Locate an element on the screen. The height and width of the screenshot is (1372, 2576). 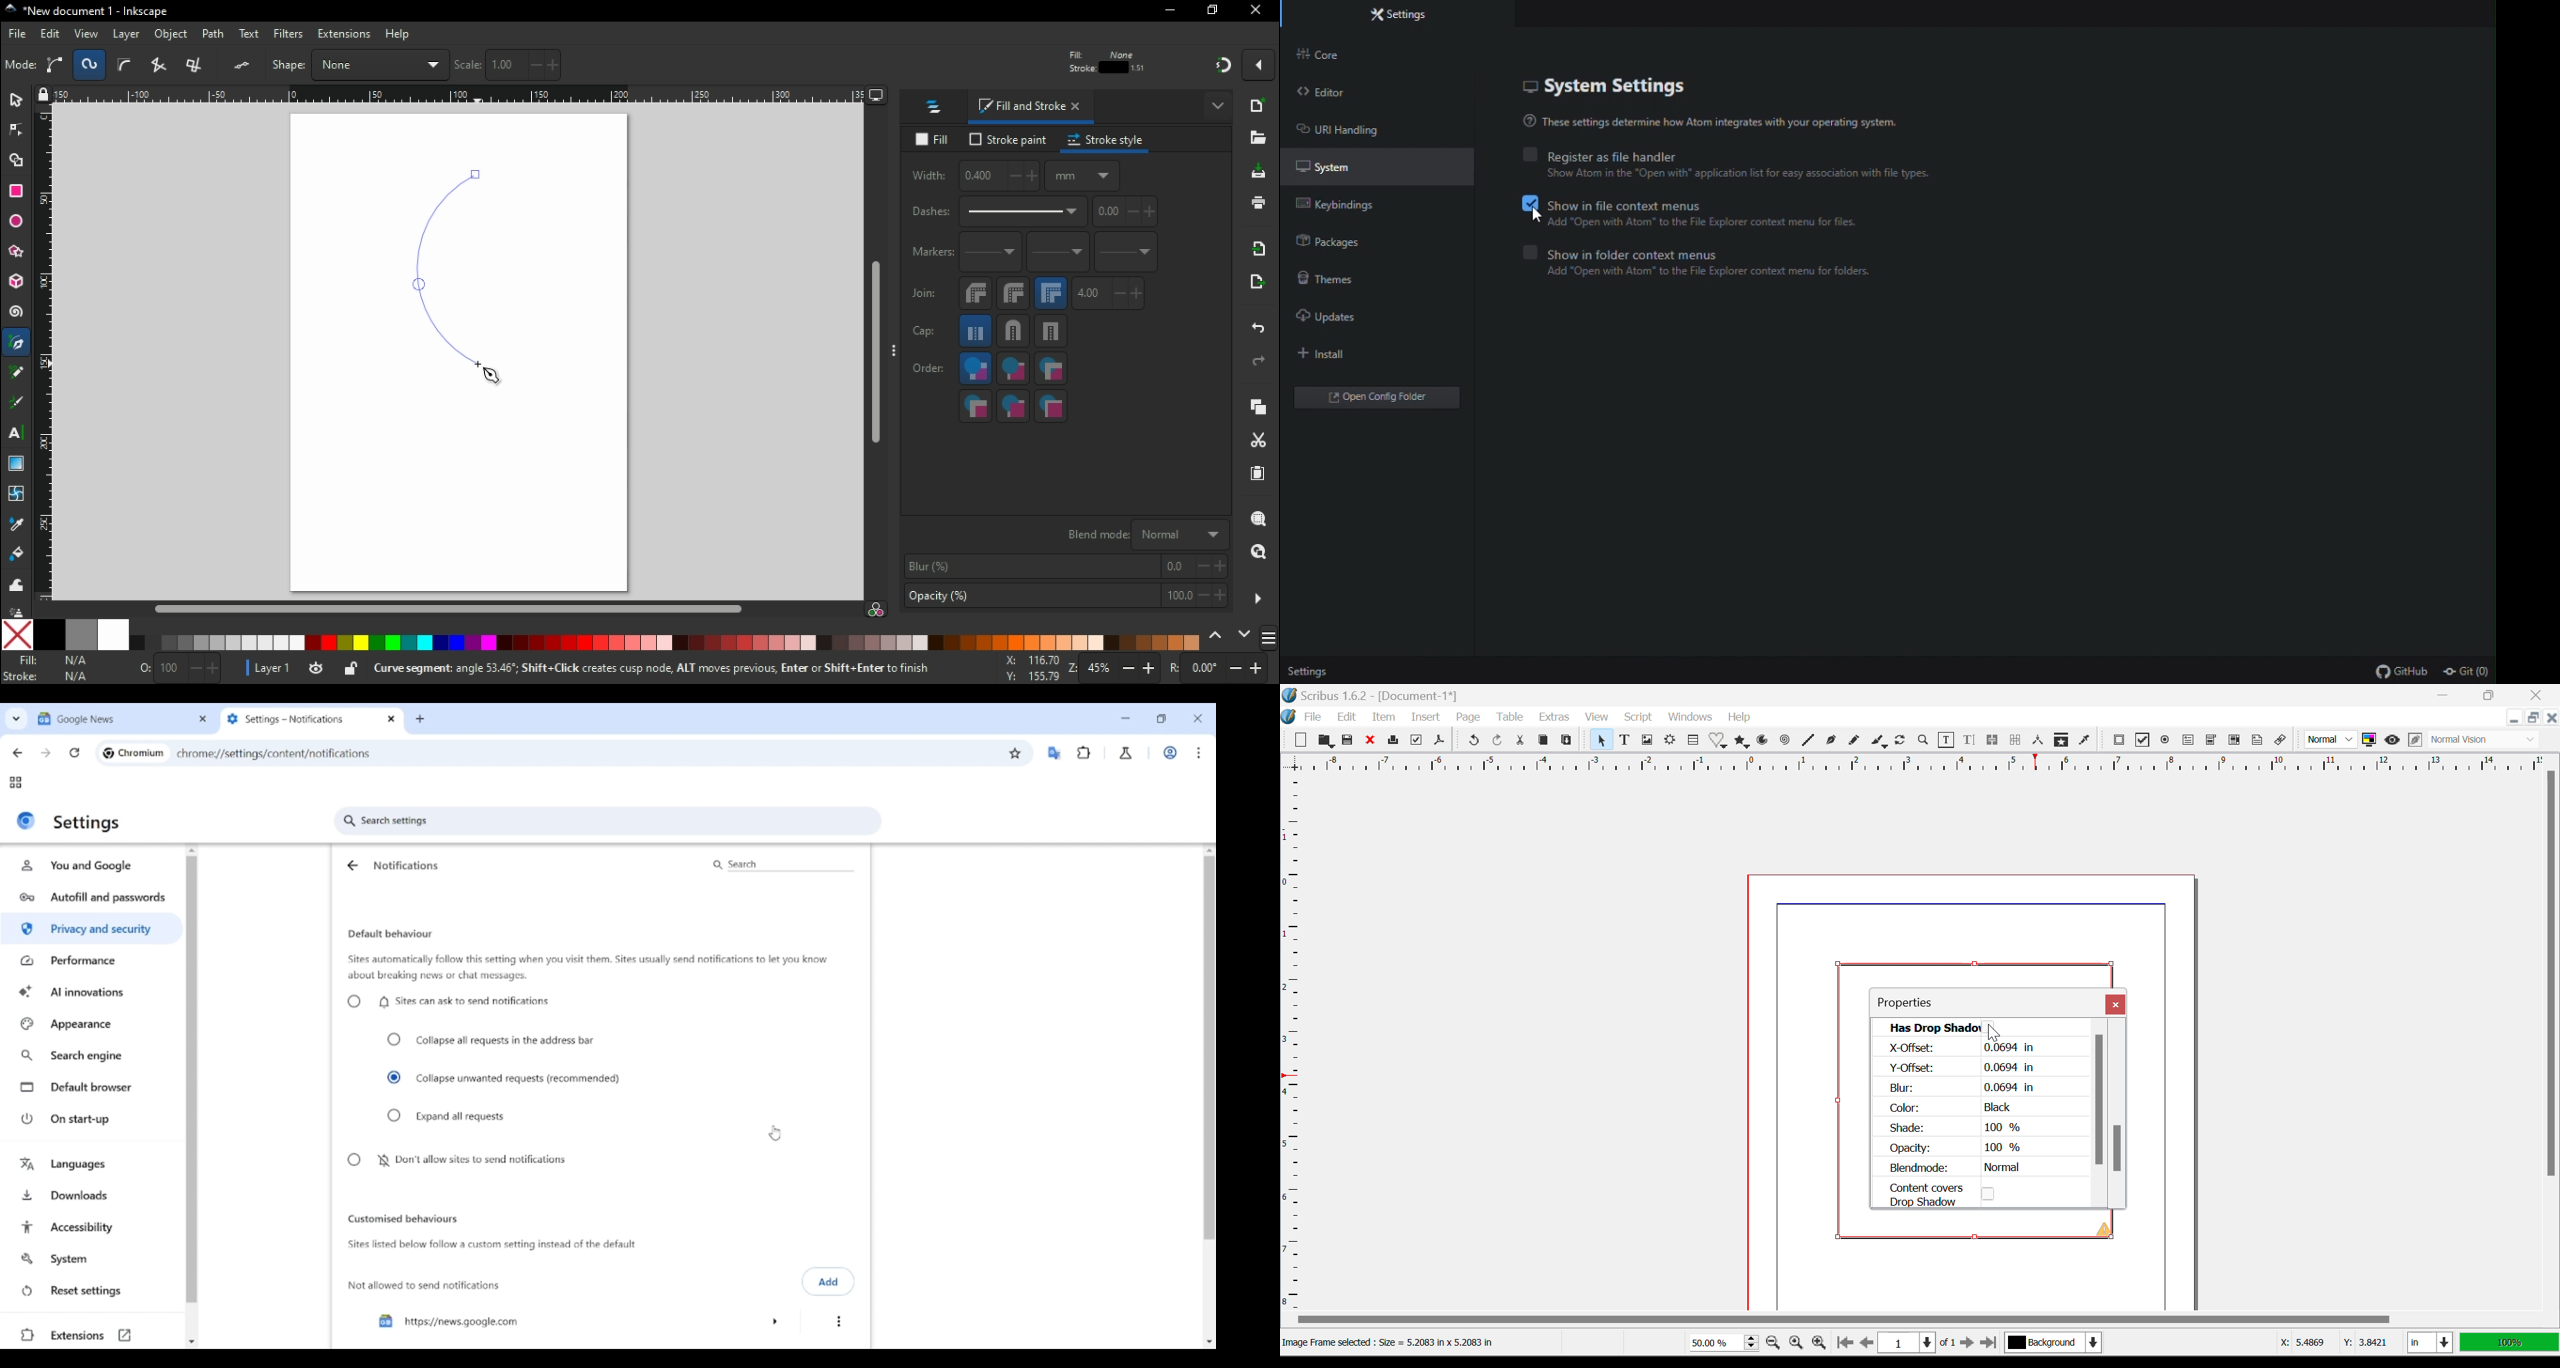
open folder is located at coordinates (1380, 397).